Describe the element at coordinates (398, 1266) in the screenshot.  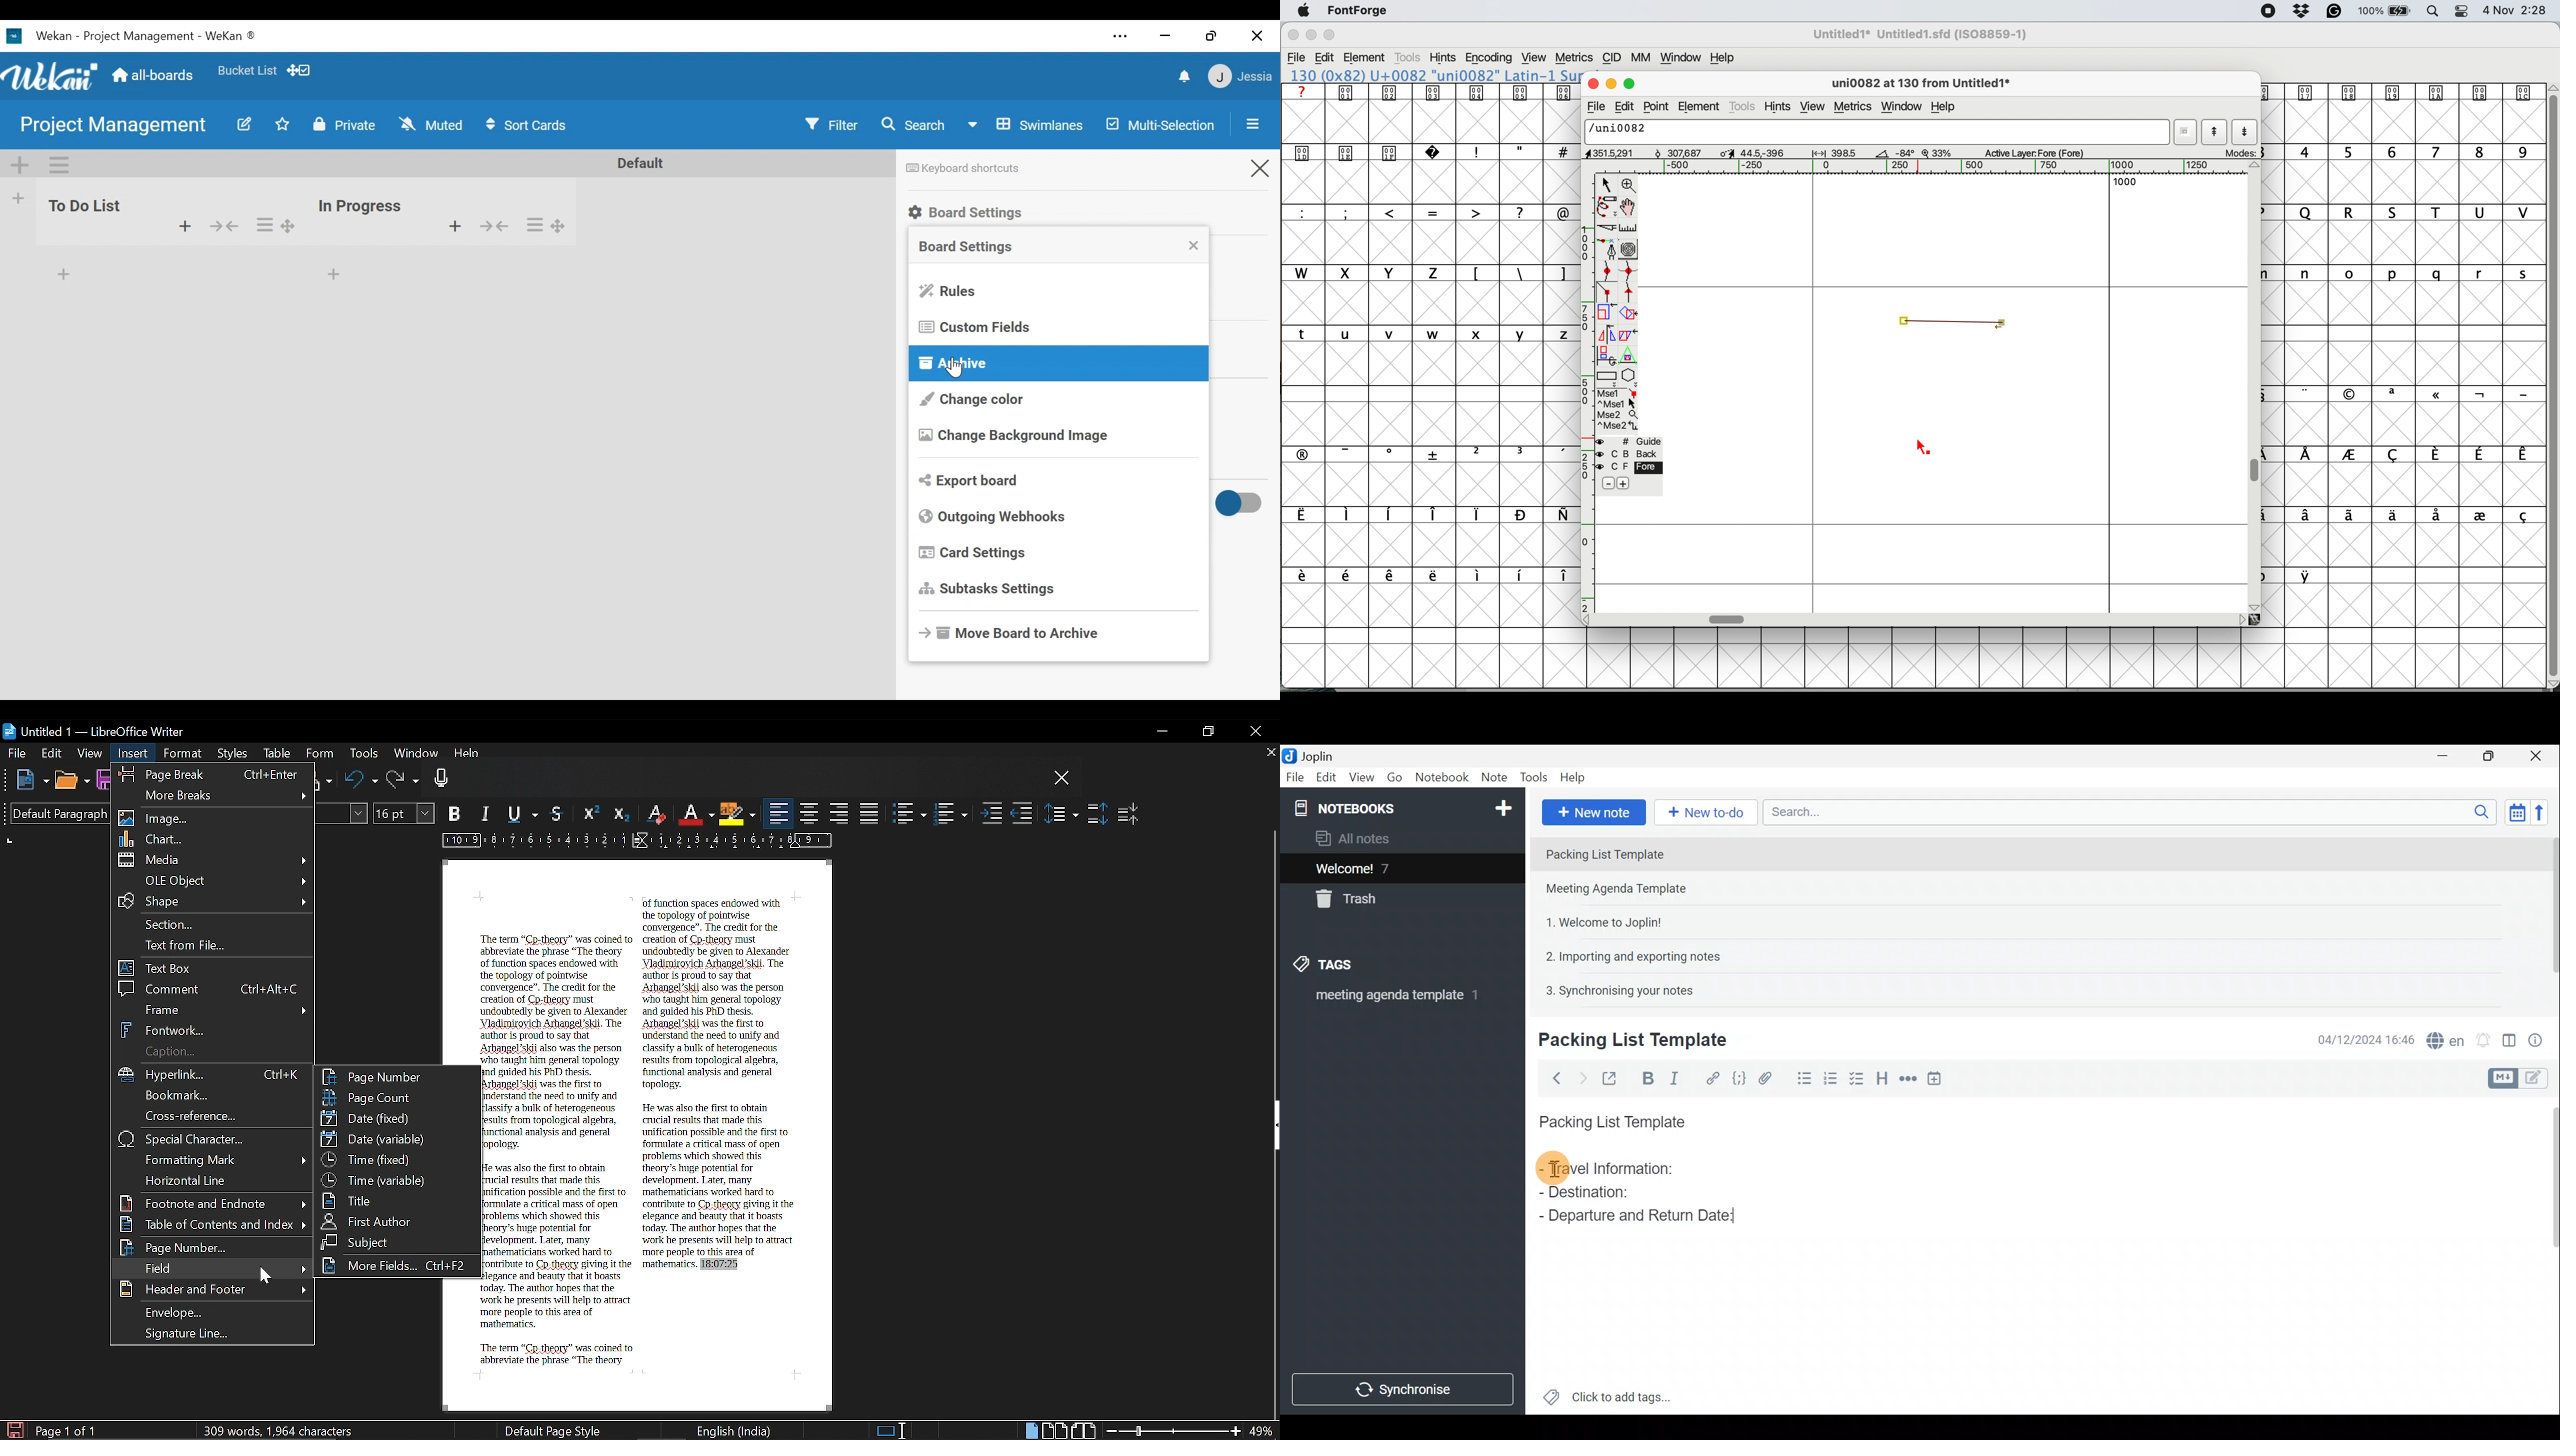
I see `More fields` at that location.